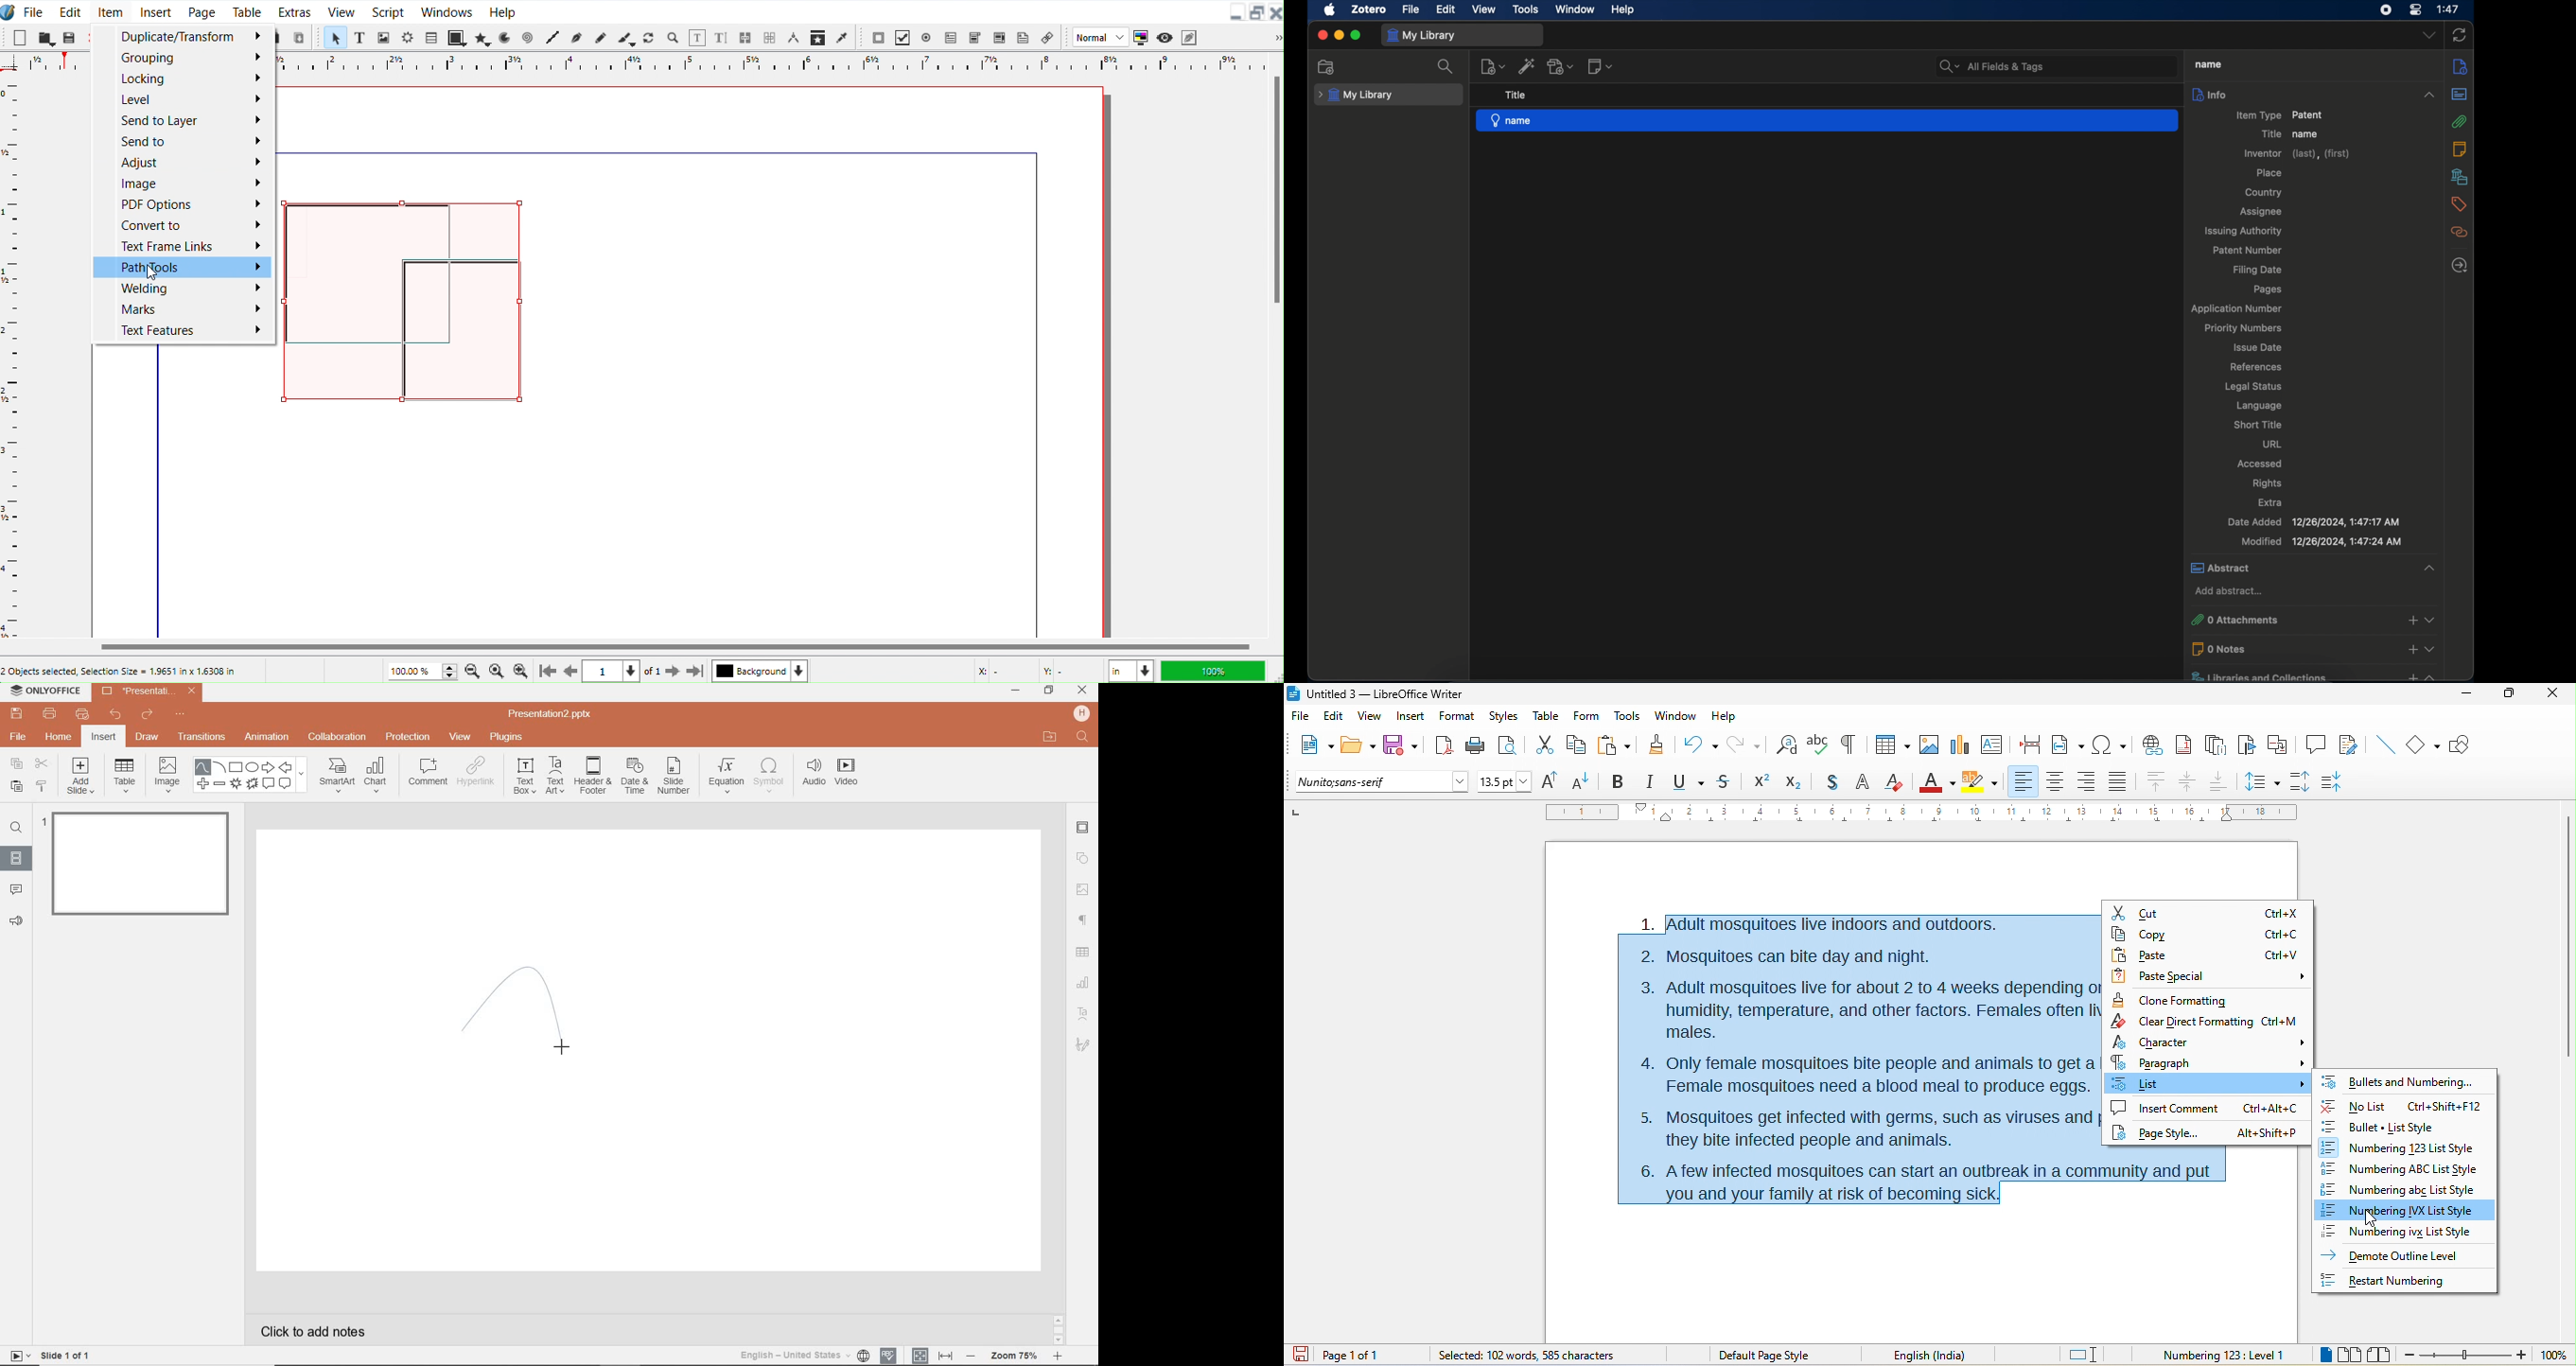 This screenshot has width=2576, height=1372. I want to click on Convert To, so click(181, 224).